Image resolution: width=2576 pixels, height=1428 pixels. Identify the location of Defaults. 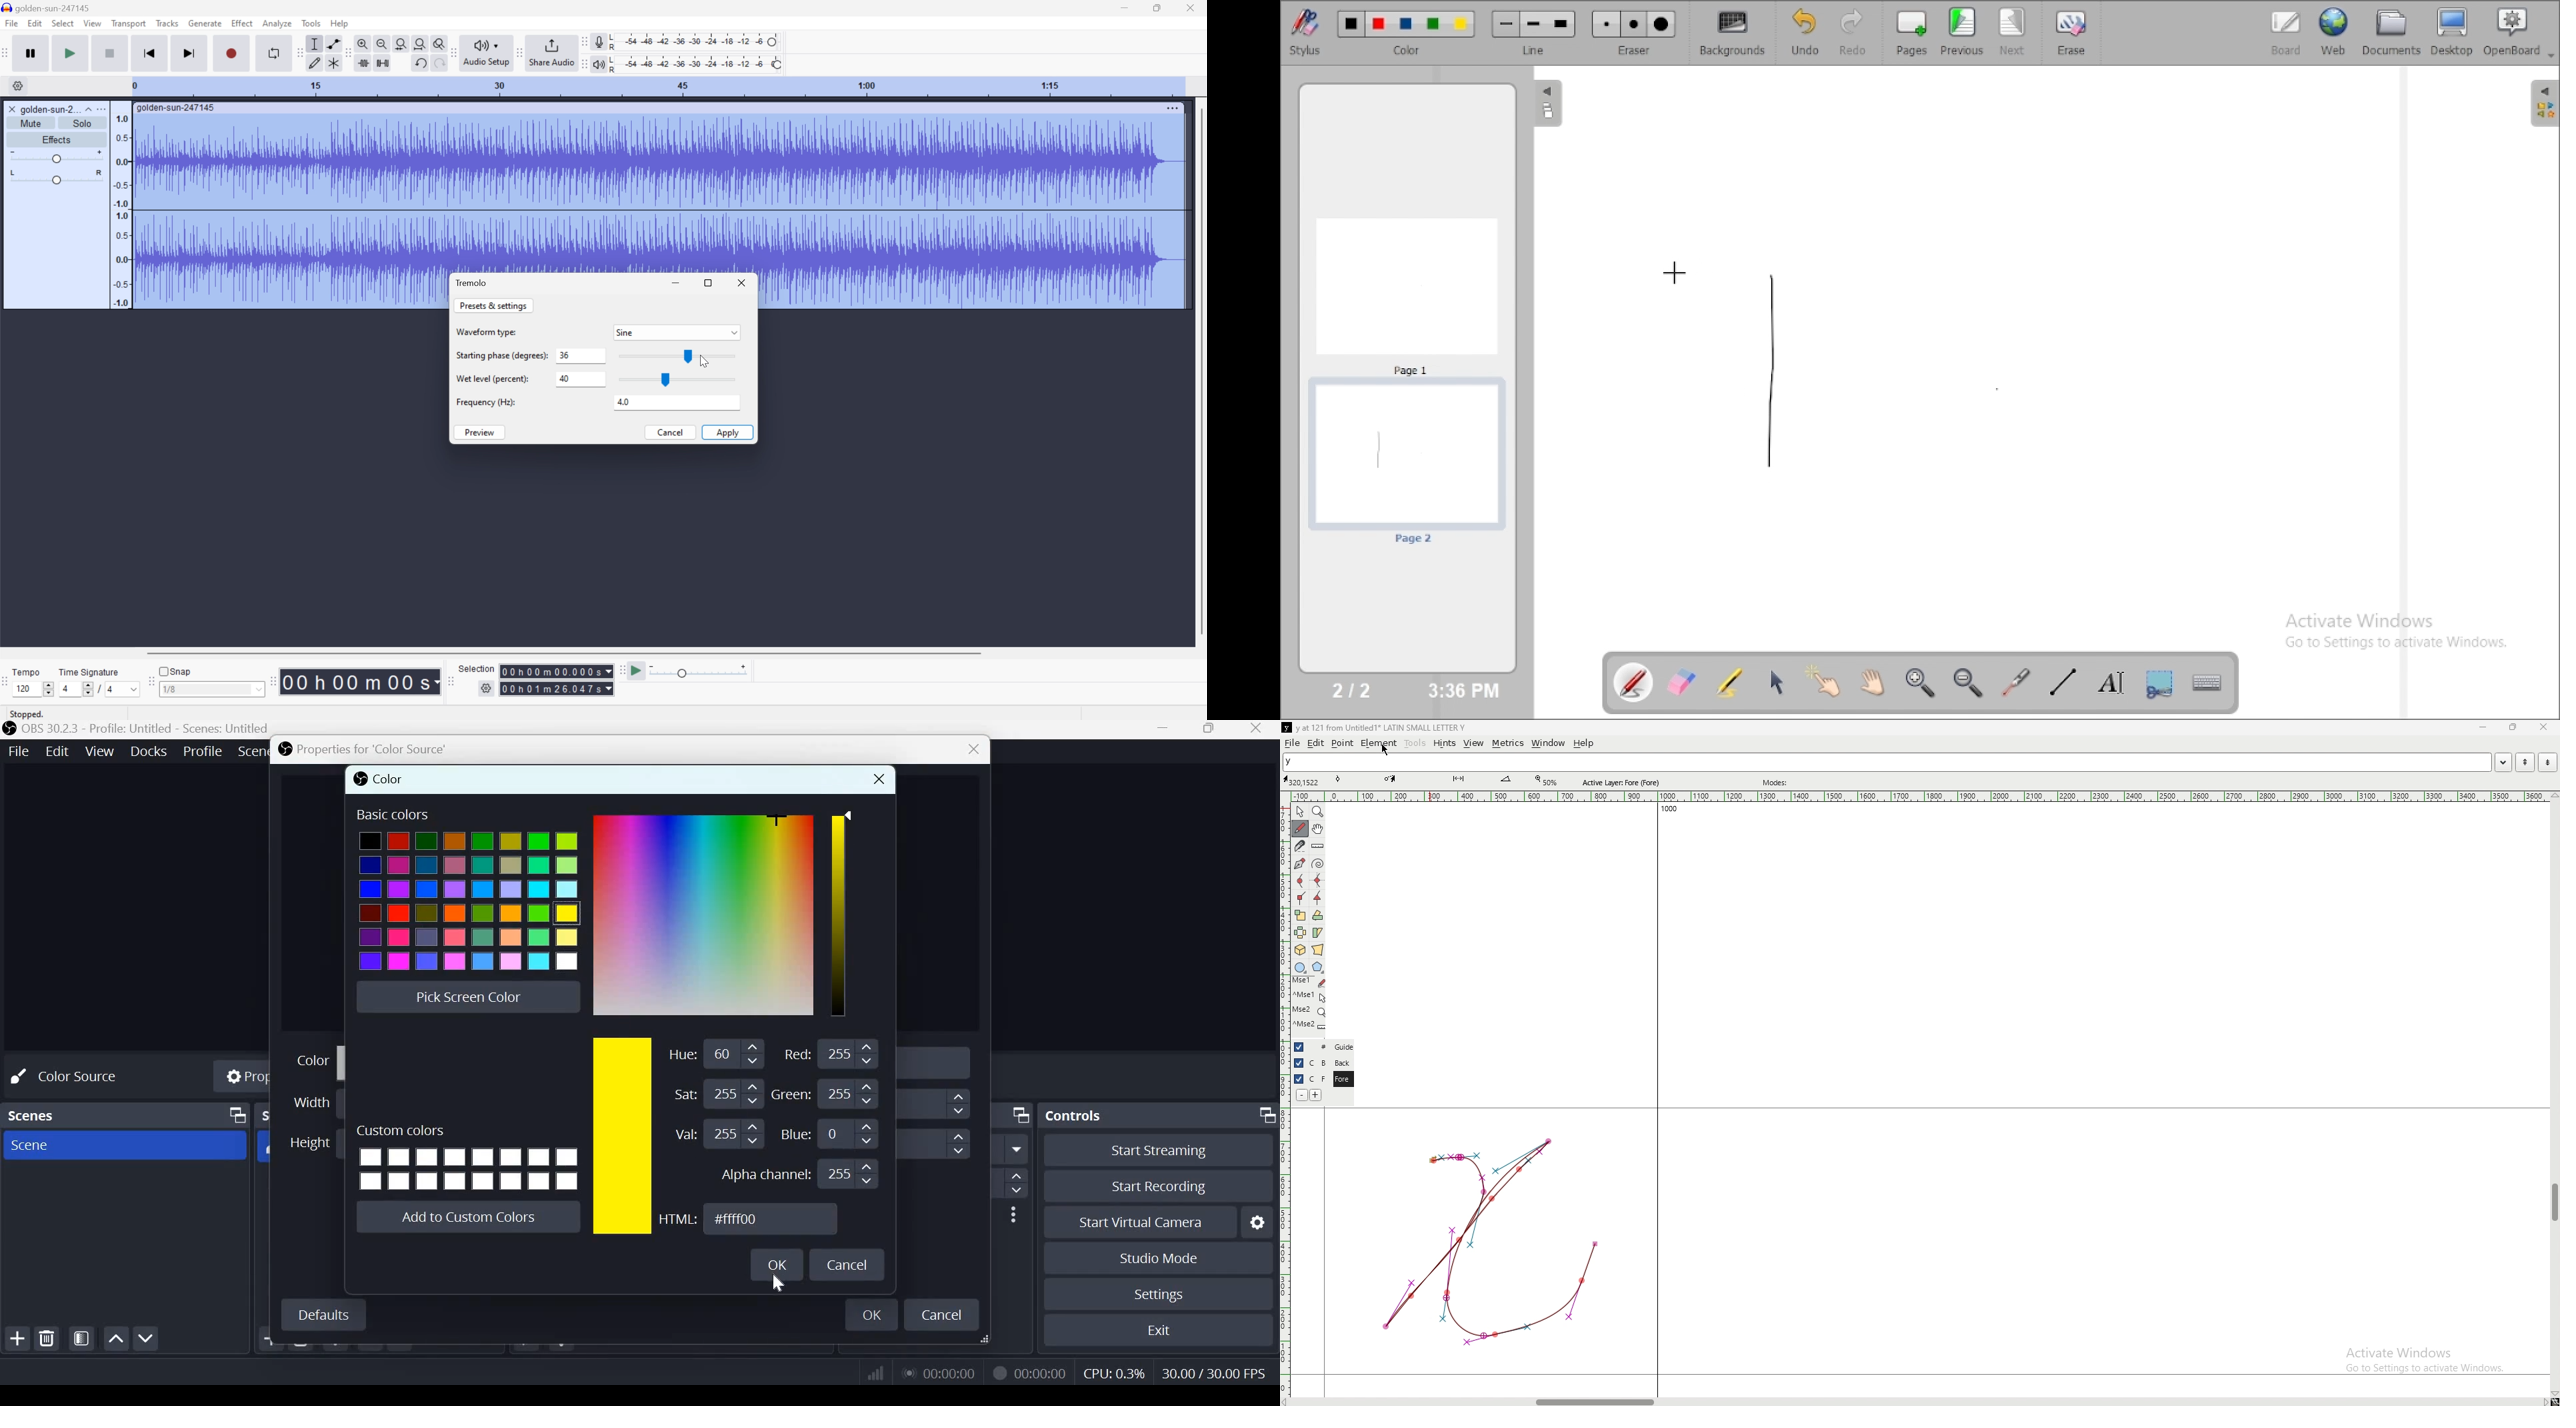
(325, 1313).